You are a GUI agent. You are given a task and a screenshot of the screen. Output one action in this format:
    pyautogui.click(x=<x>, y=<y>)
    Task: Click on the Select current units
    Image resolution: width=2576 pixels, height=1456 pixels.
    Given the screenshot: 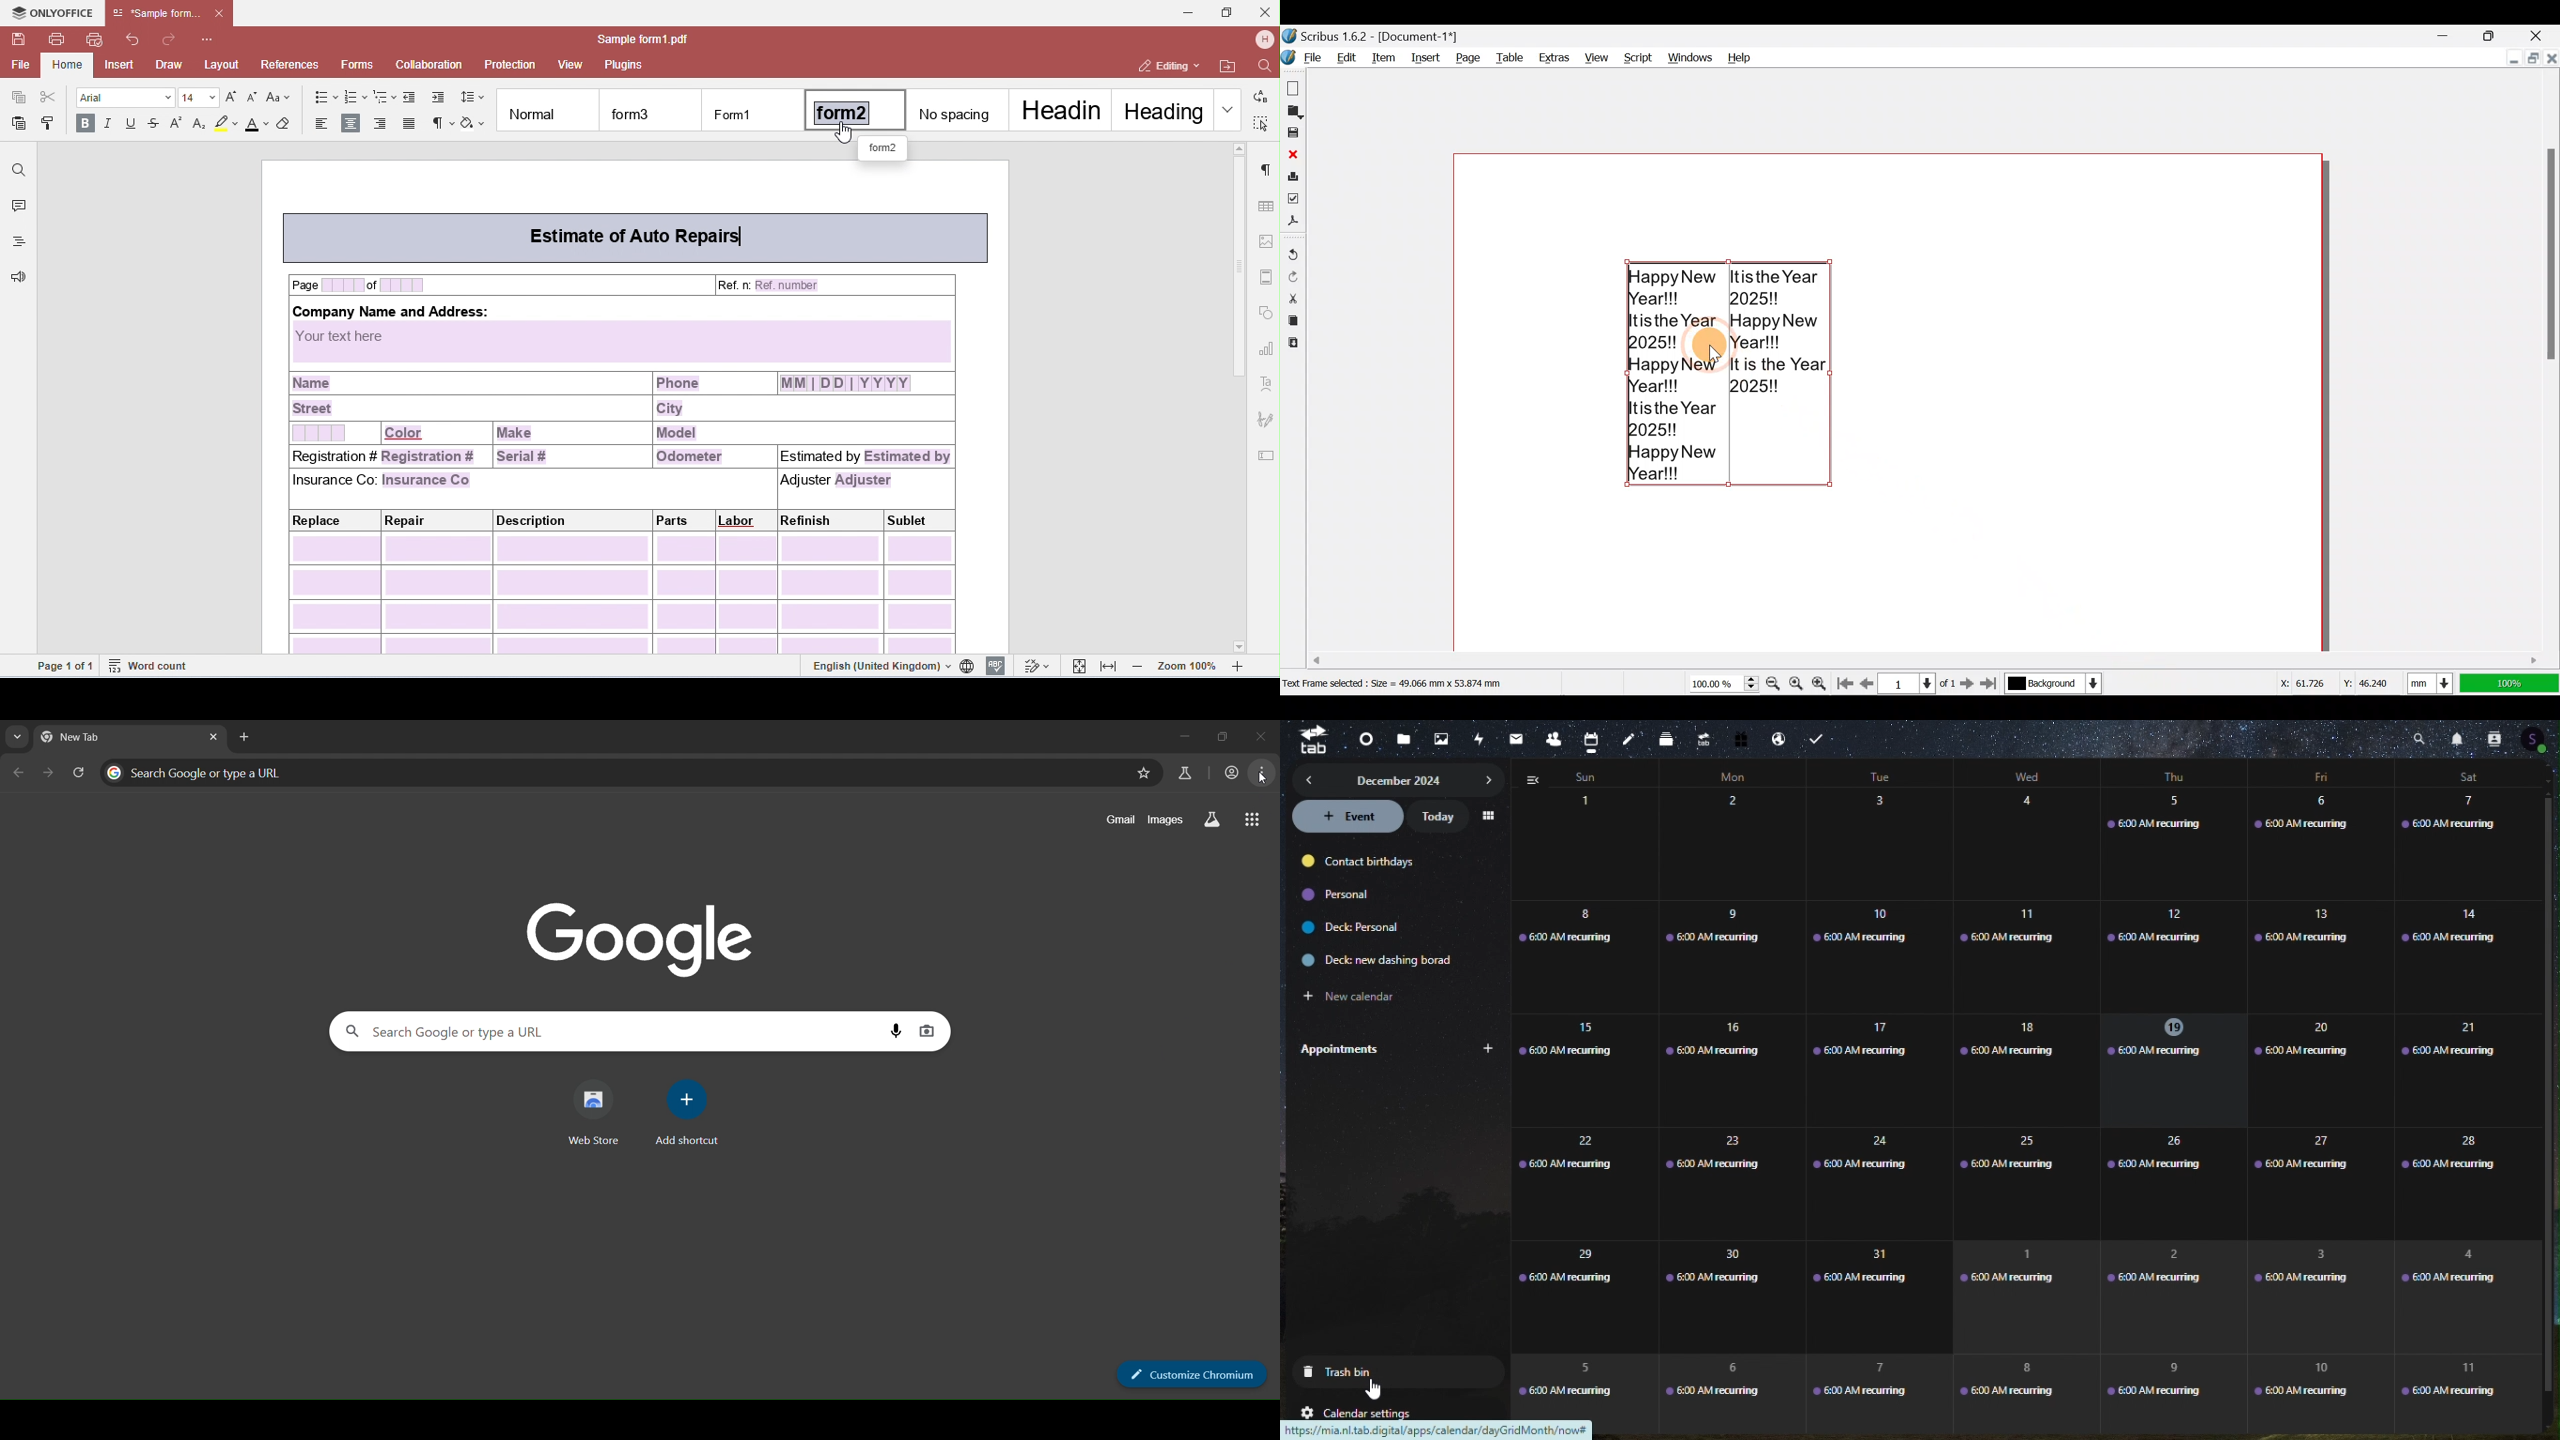 What is the action you would take?
    pyautogui.click(x=2433, y=681)
    